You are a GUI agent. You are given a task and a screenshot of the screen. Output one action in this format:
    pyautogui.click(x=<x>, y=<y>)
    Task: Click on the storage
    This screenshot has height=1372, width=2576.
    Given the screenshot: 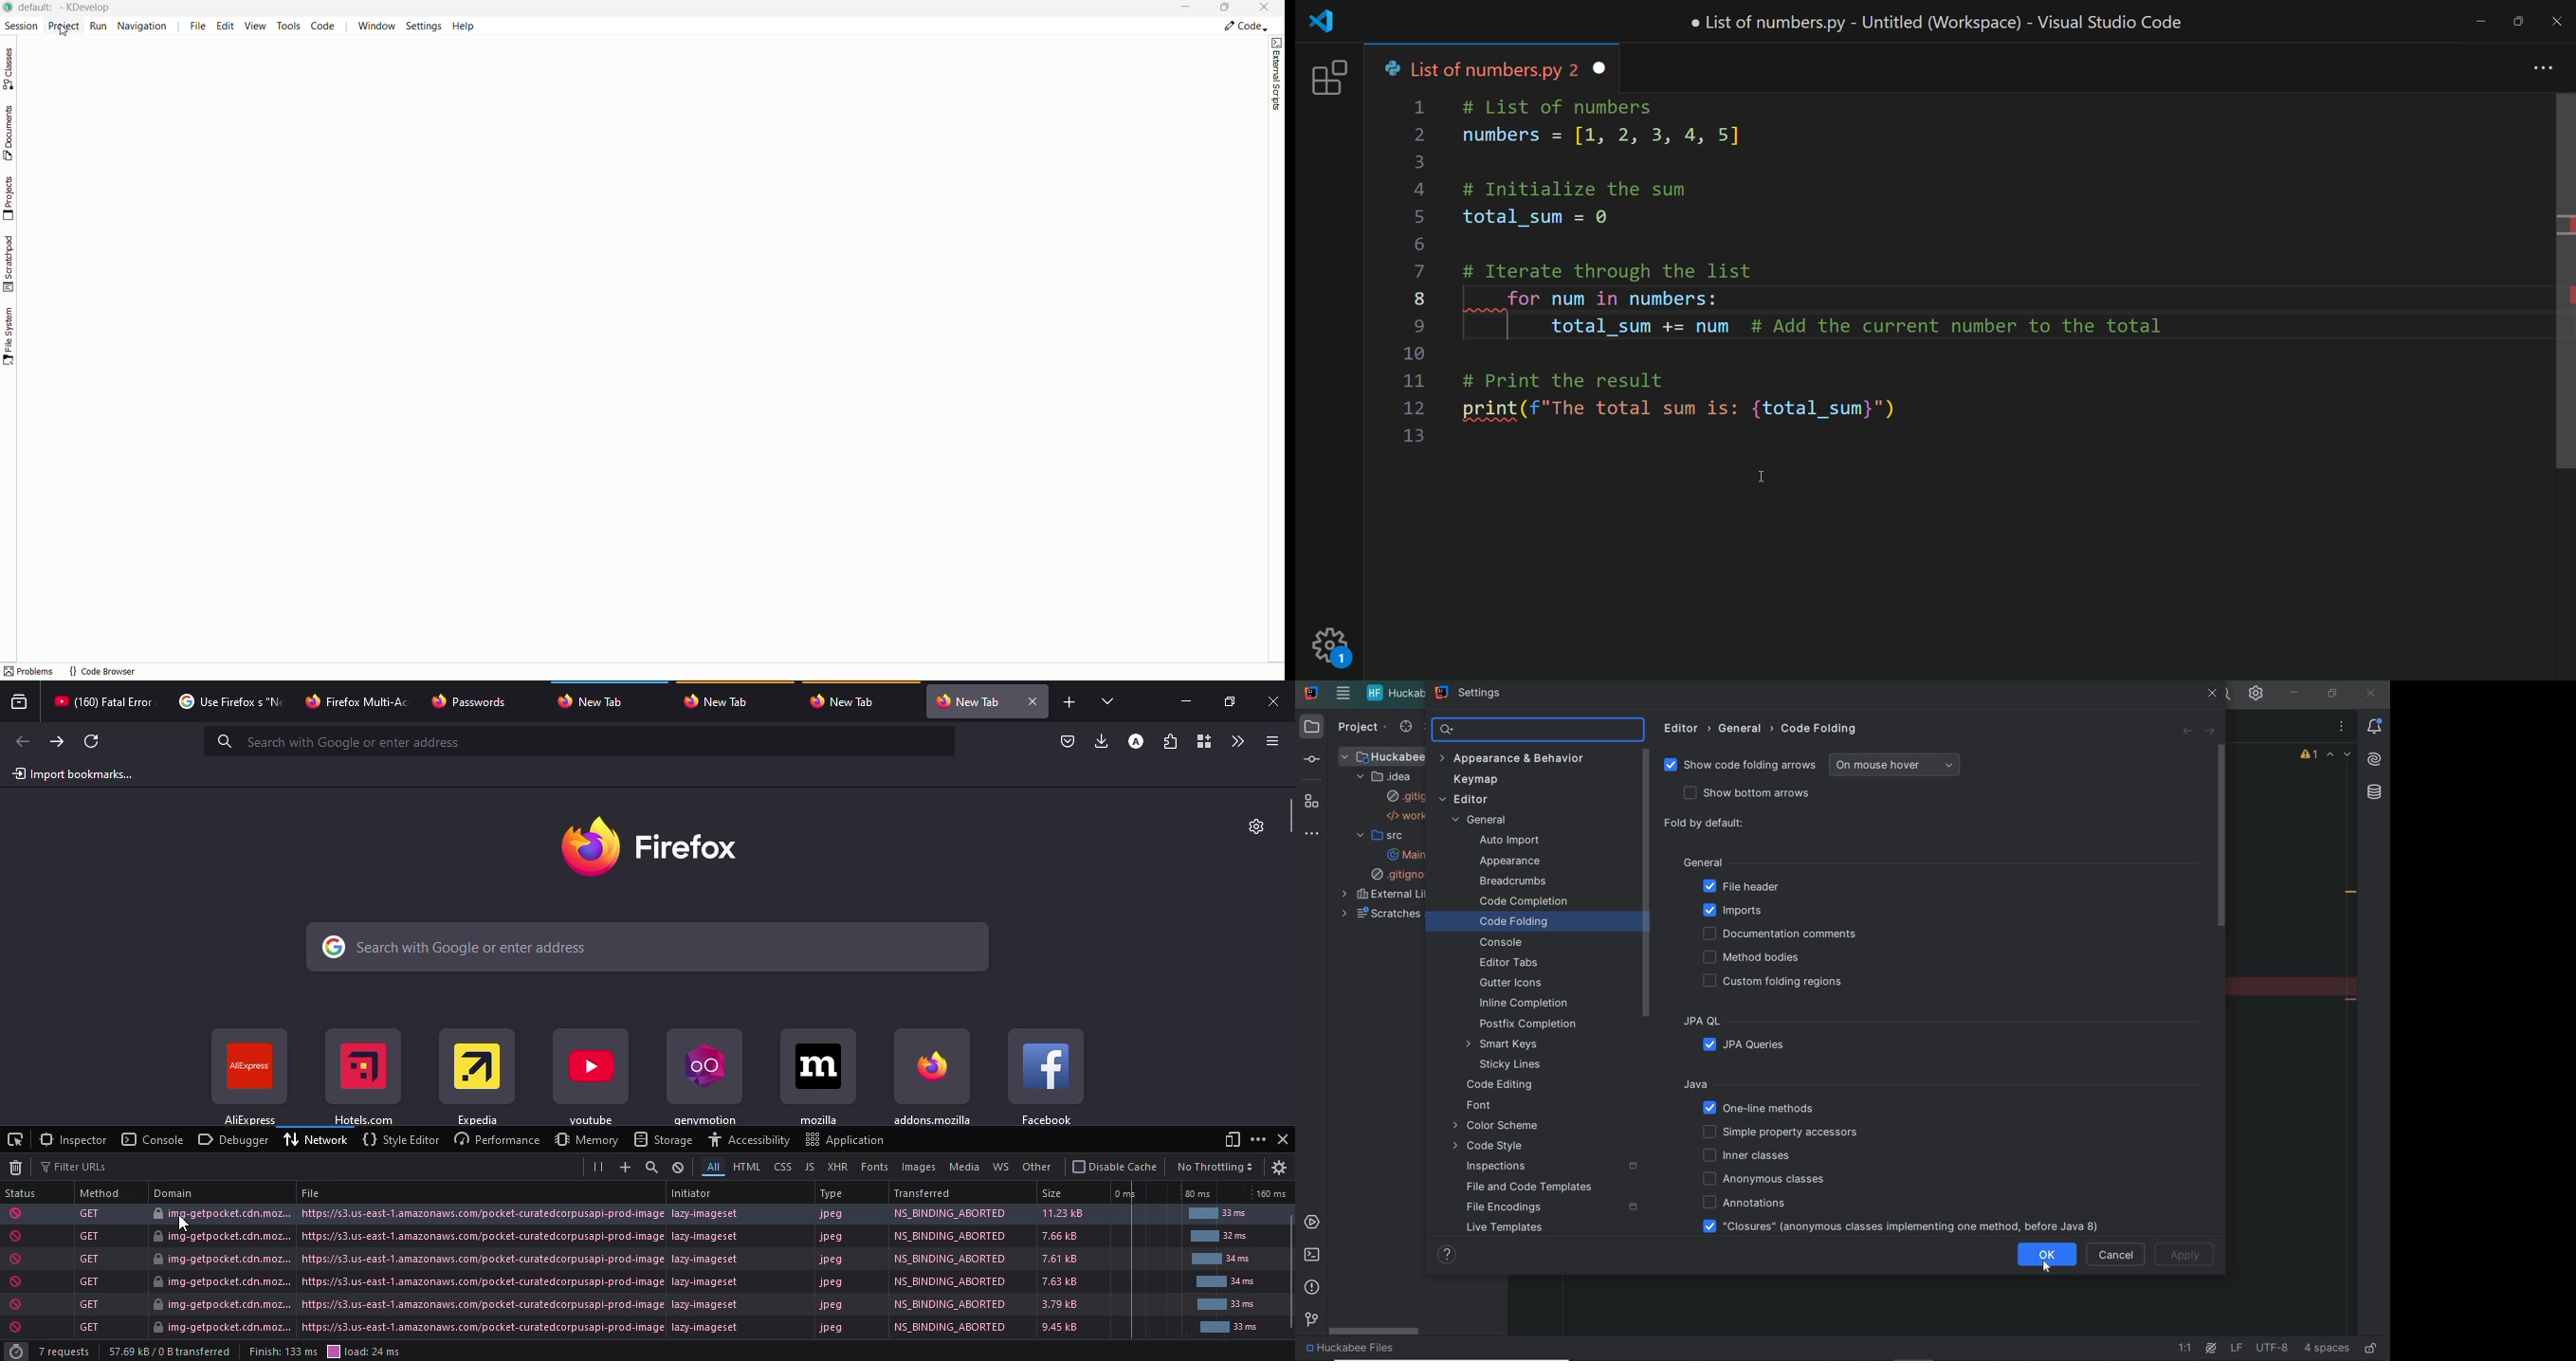 What is the action you would take?
    pyautogui.click(x=663, y=1139)
    